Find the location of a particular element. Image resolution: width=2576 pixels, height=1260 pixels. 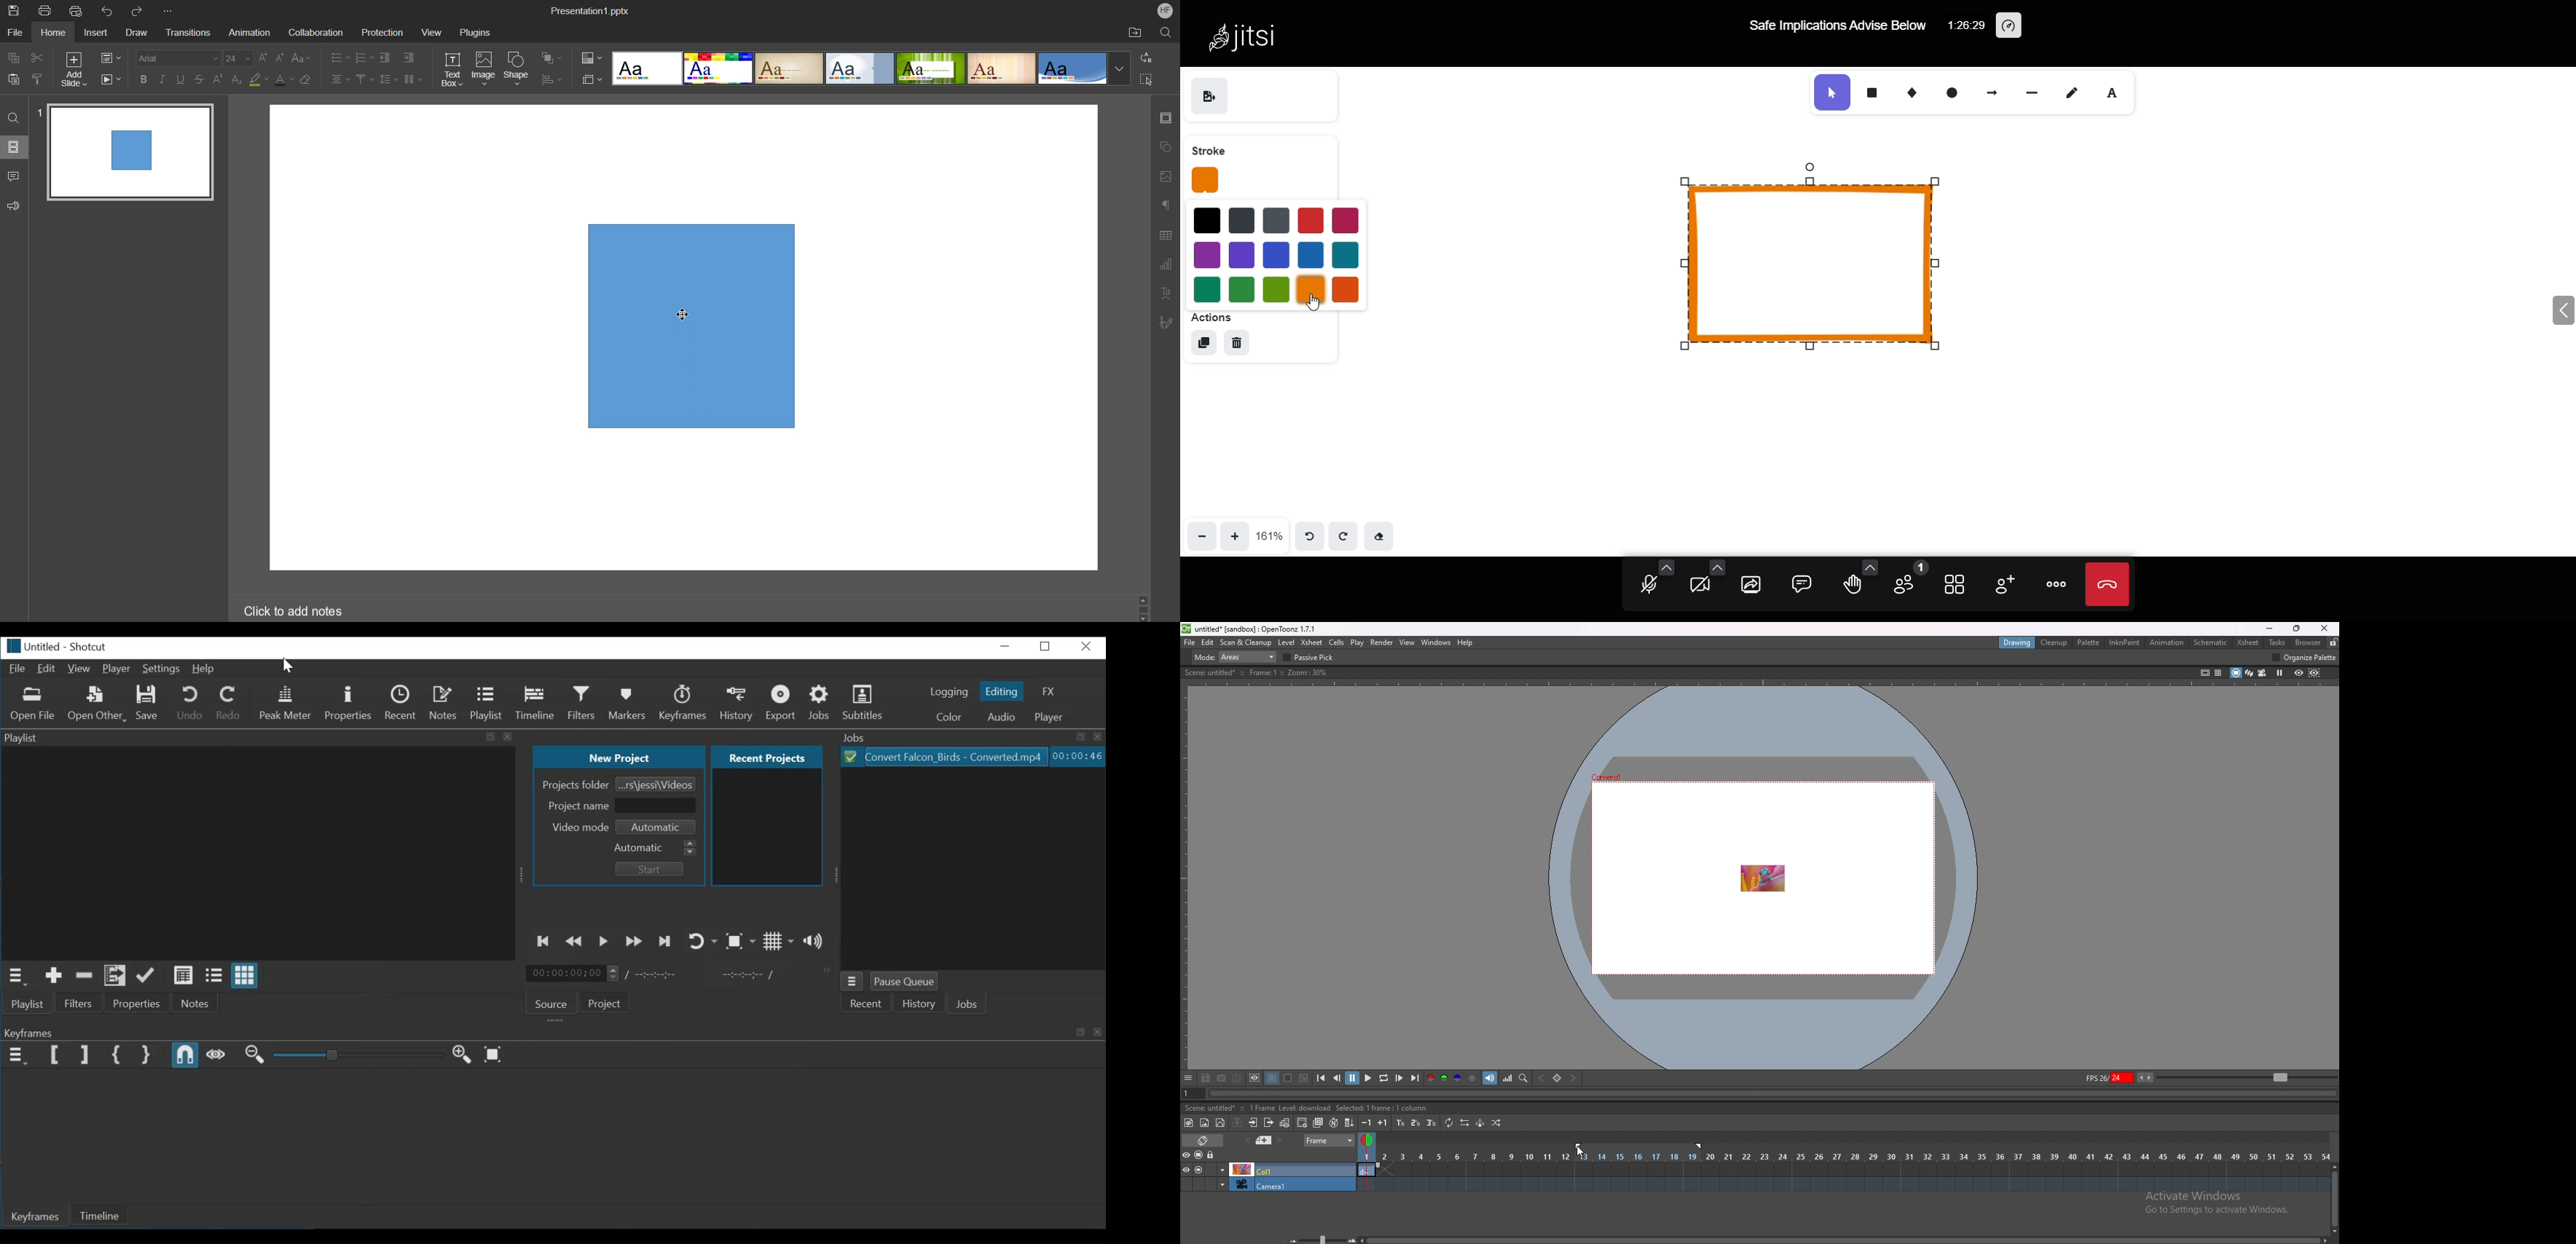

Play quickly backward is located at coordinates (575, 941).